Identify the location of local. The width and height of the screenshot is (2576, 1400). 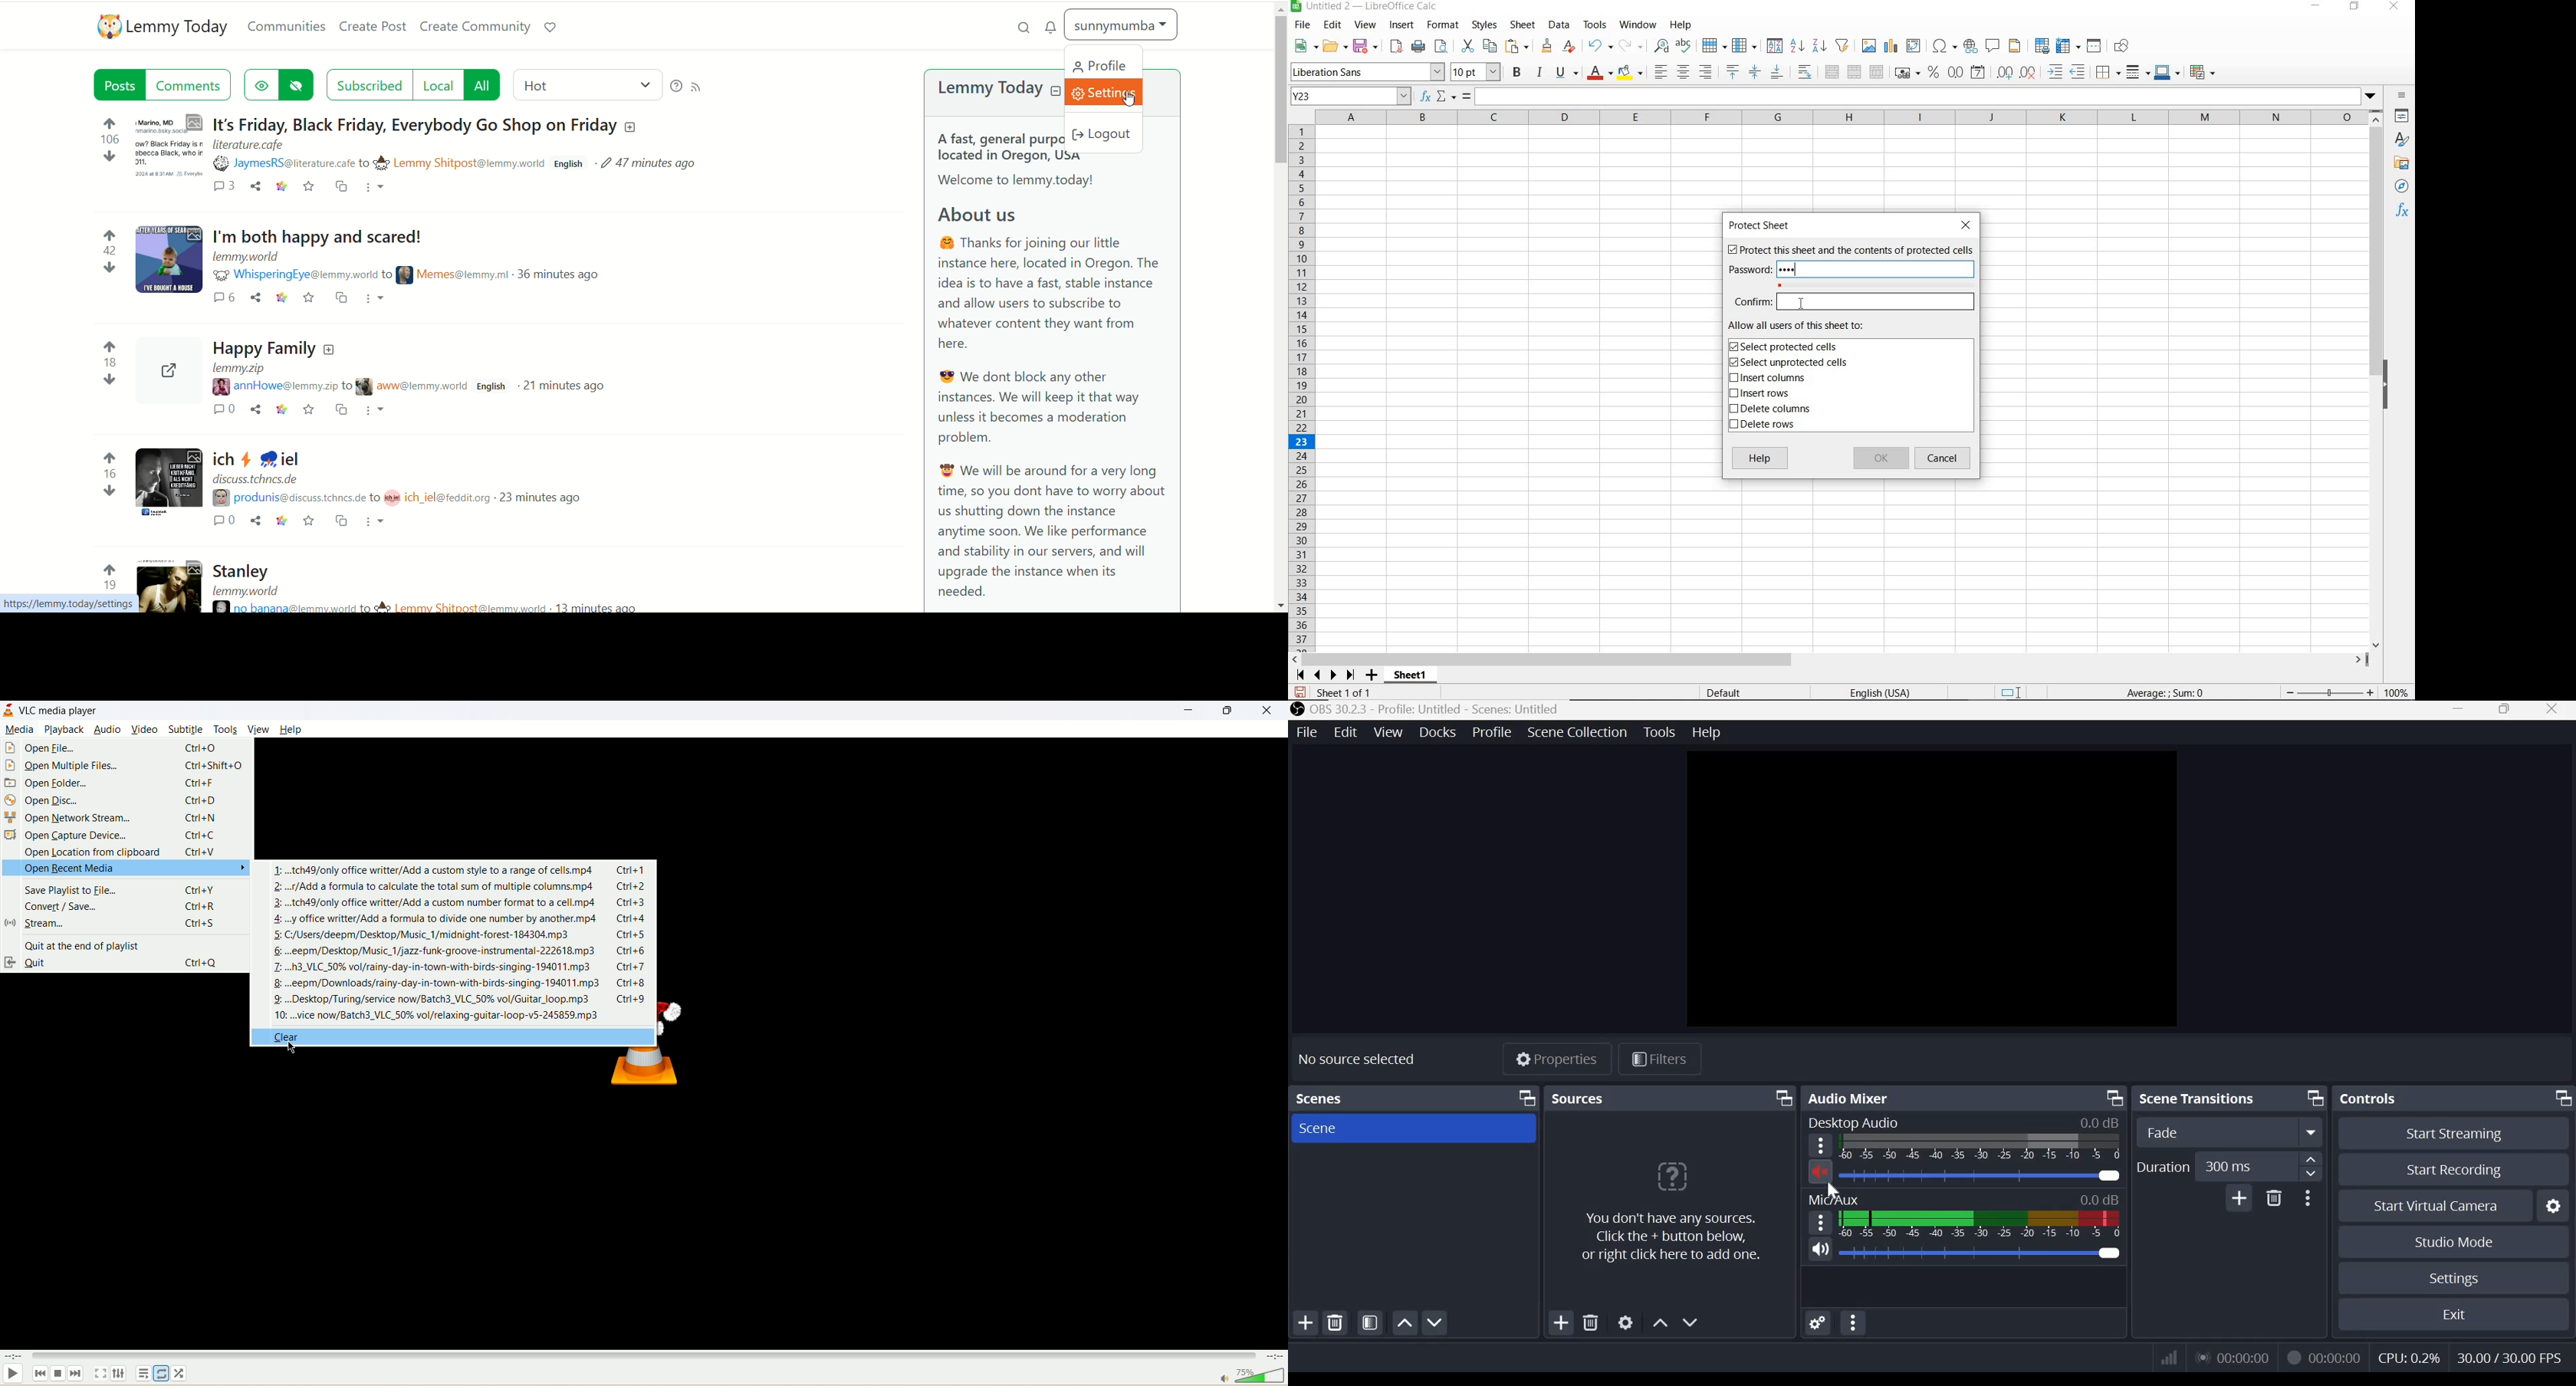
(437, 85).